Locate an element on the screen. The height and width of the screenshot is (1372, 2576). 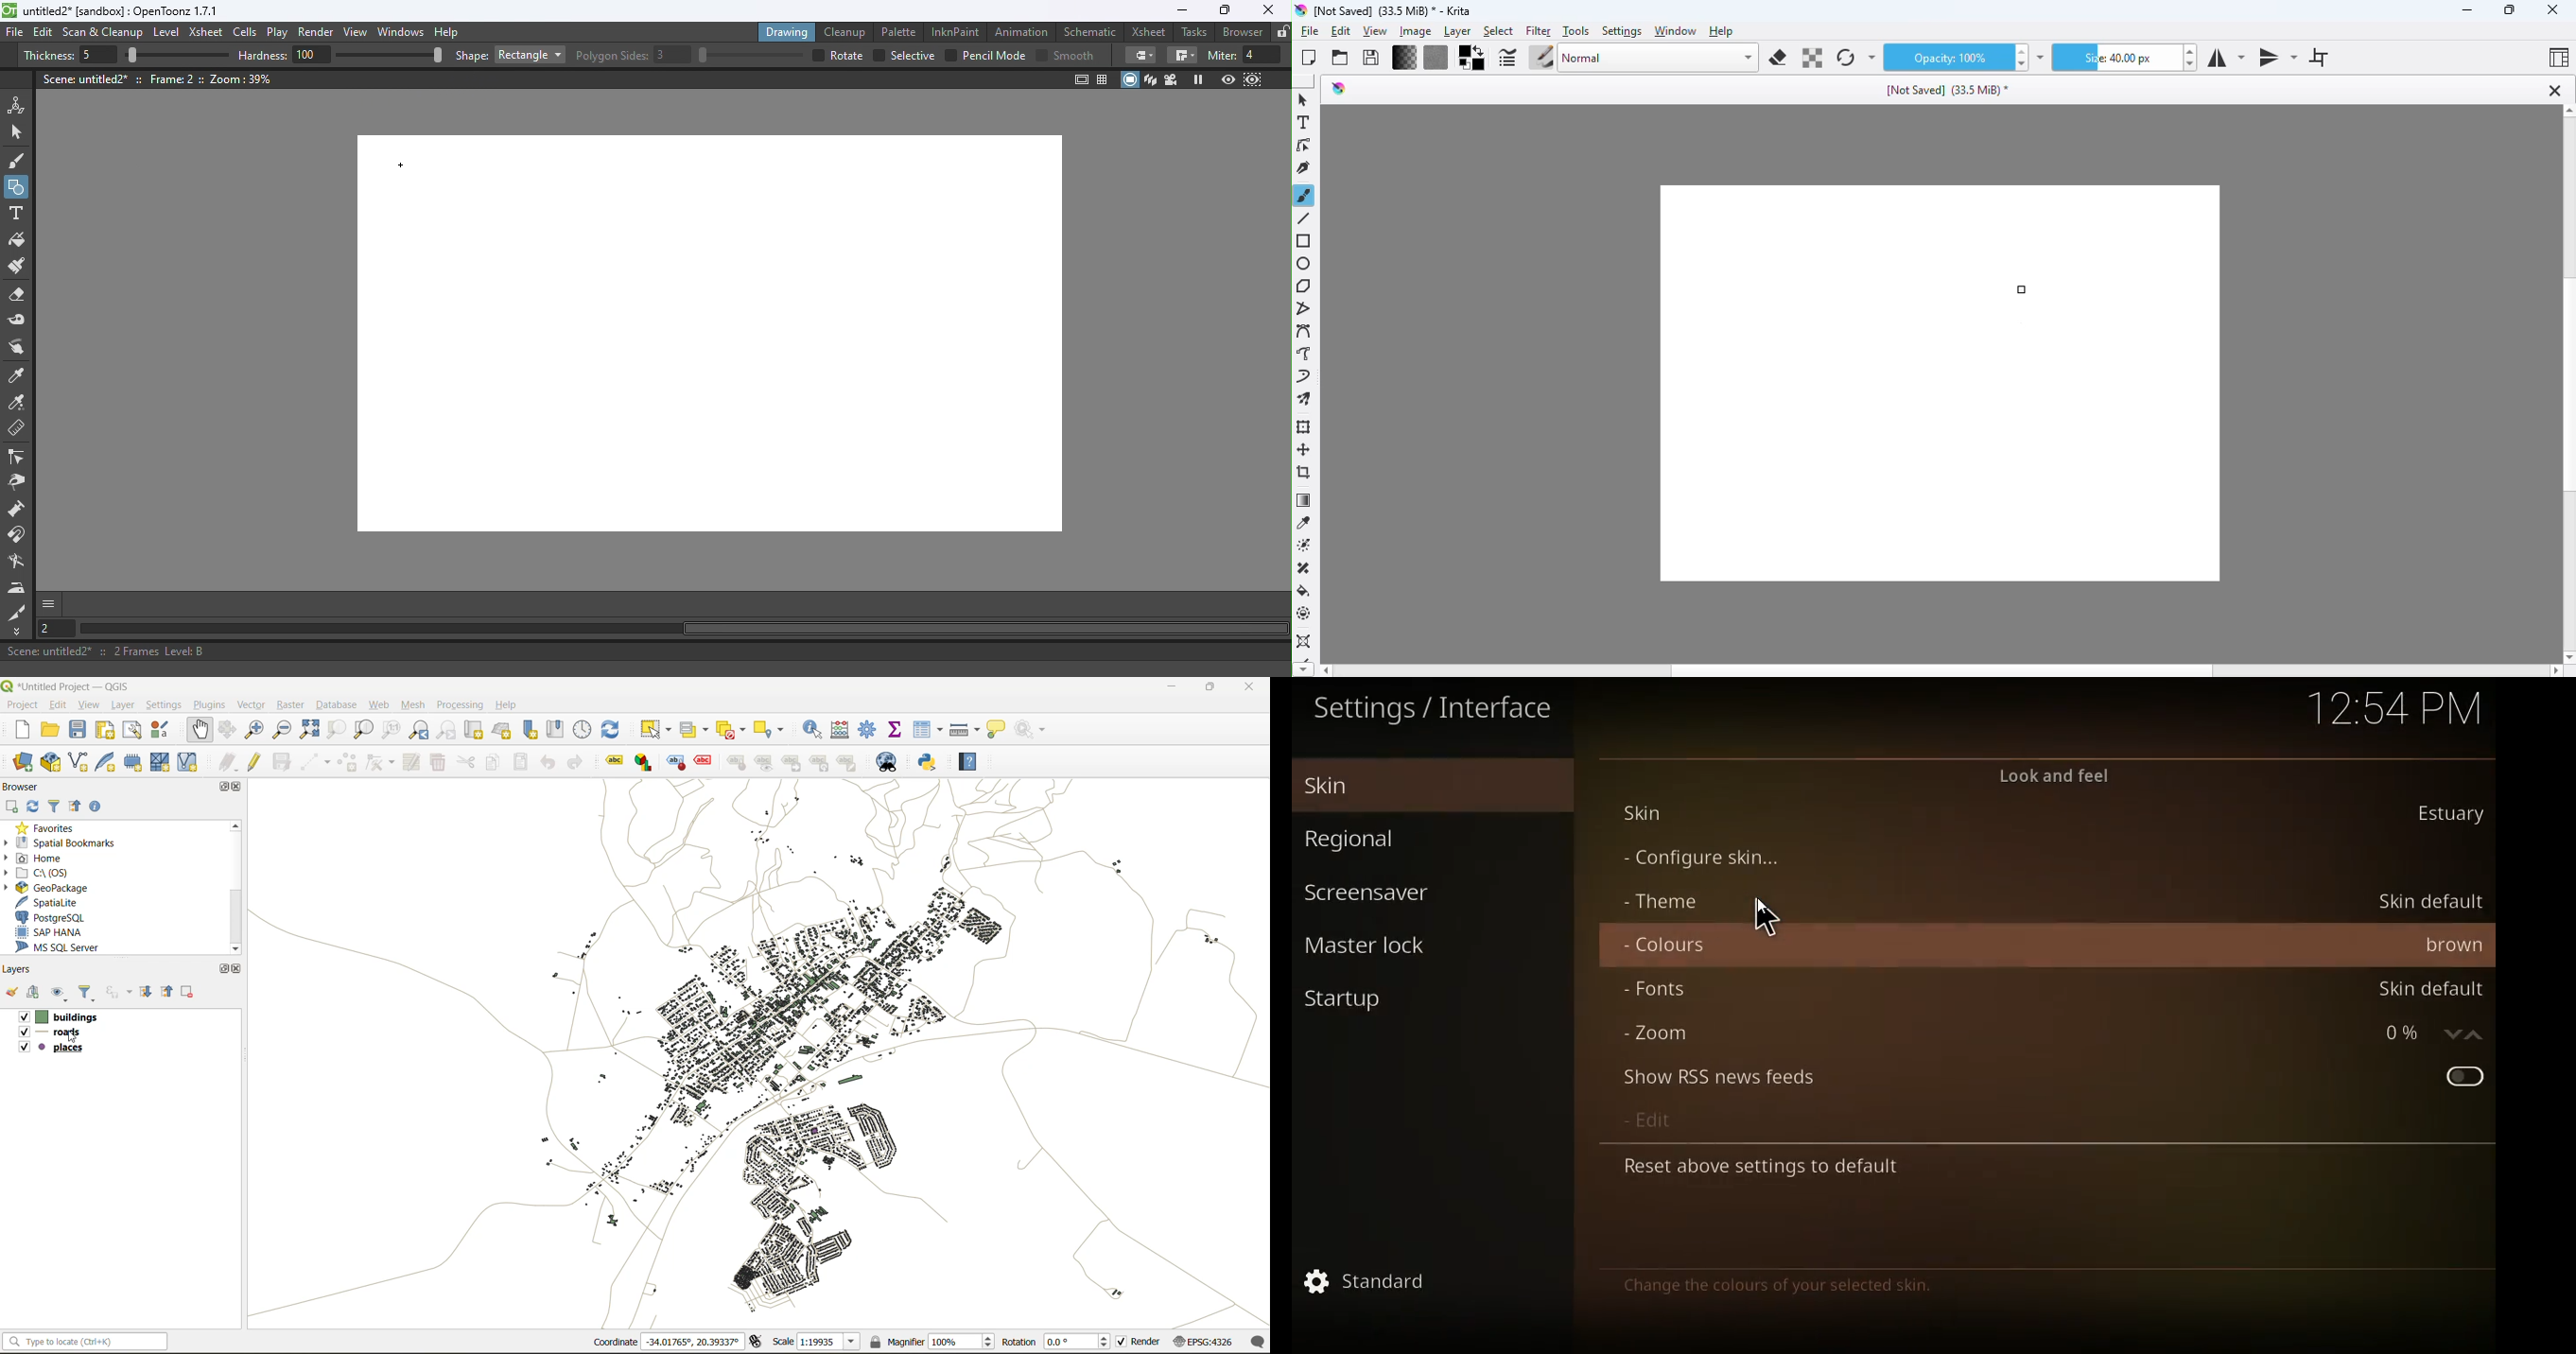
select is located at coordinates (1500, 31).